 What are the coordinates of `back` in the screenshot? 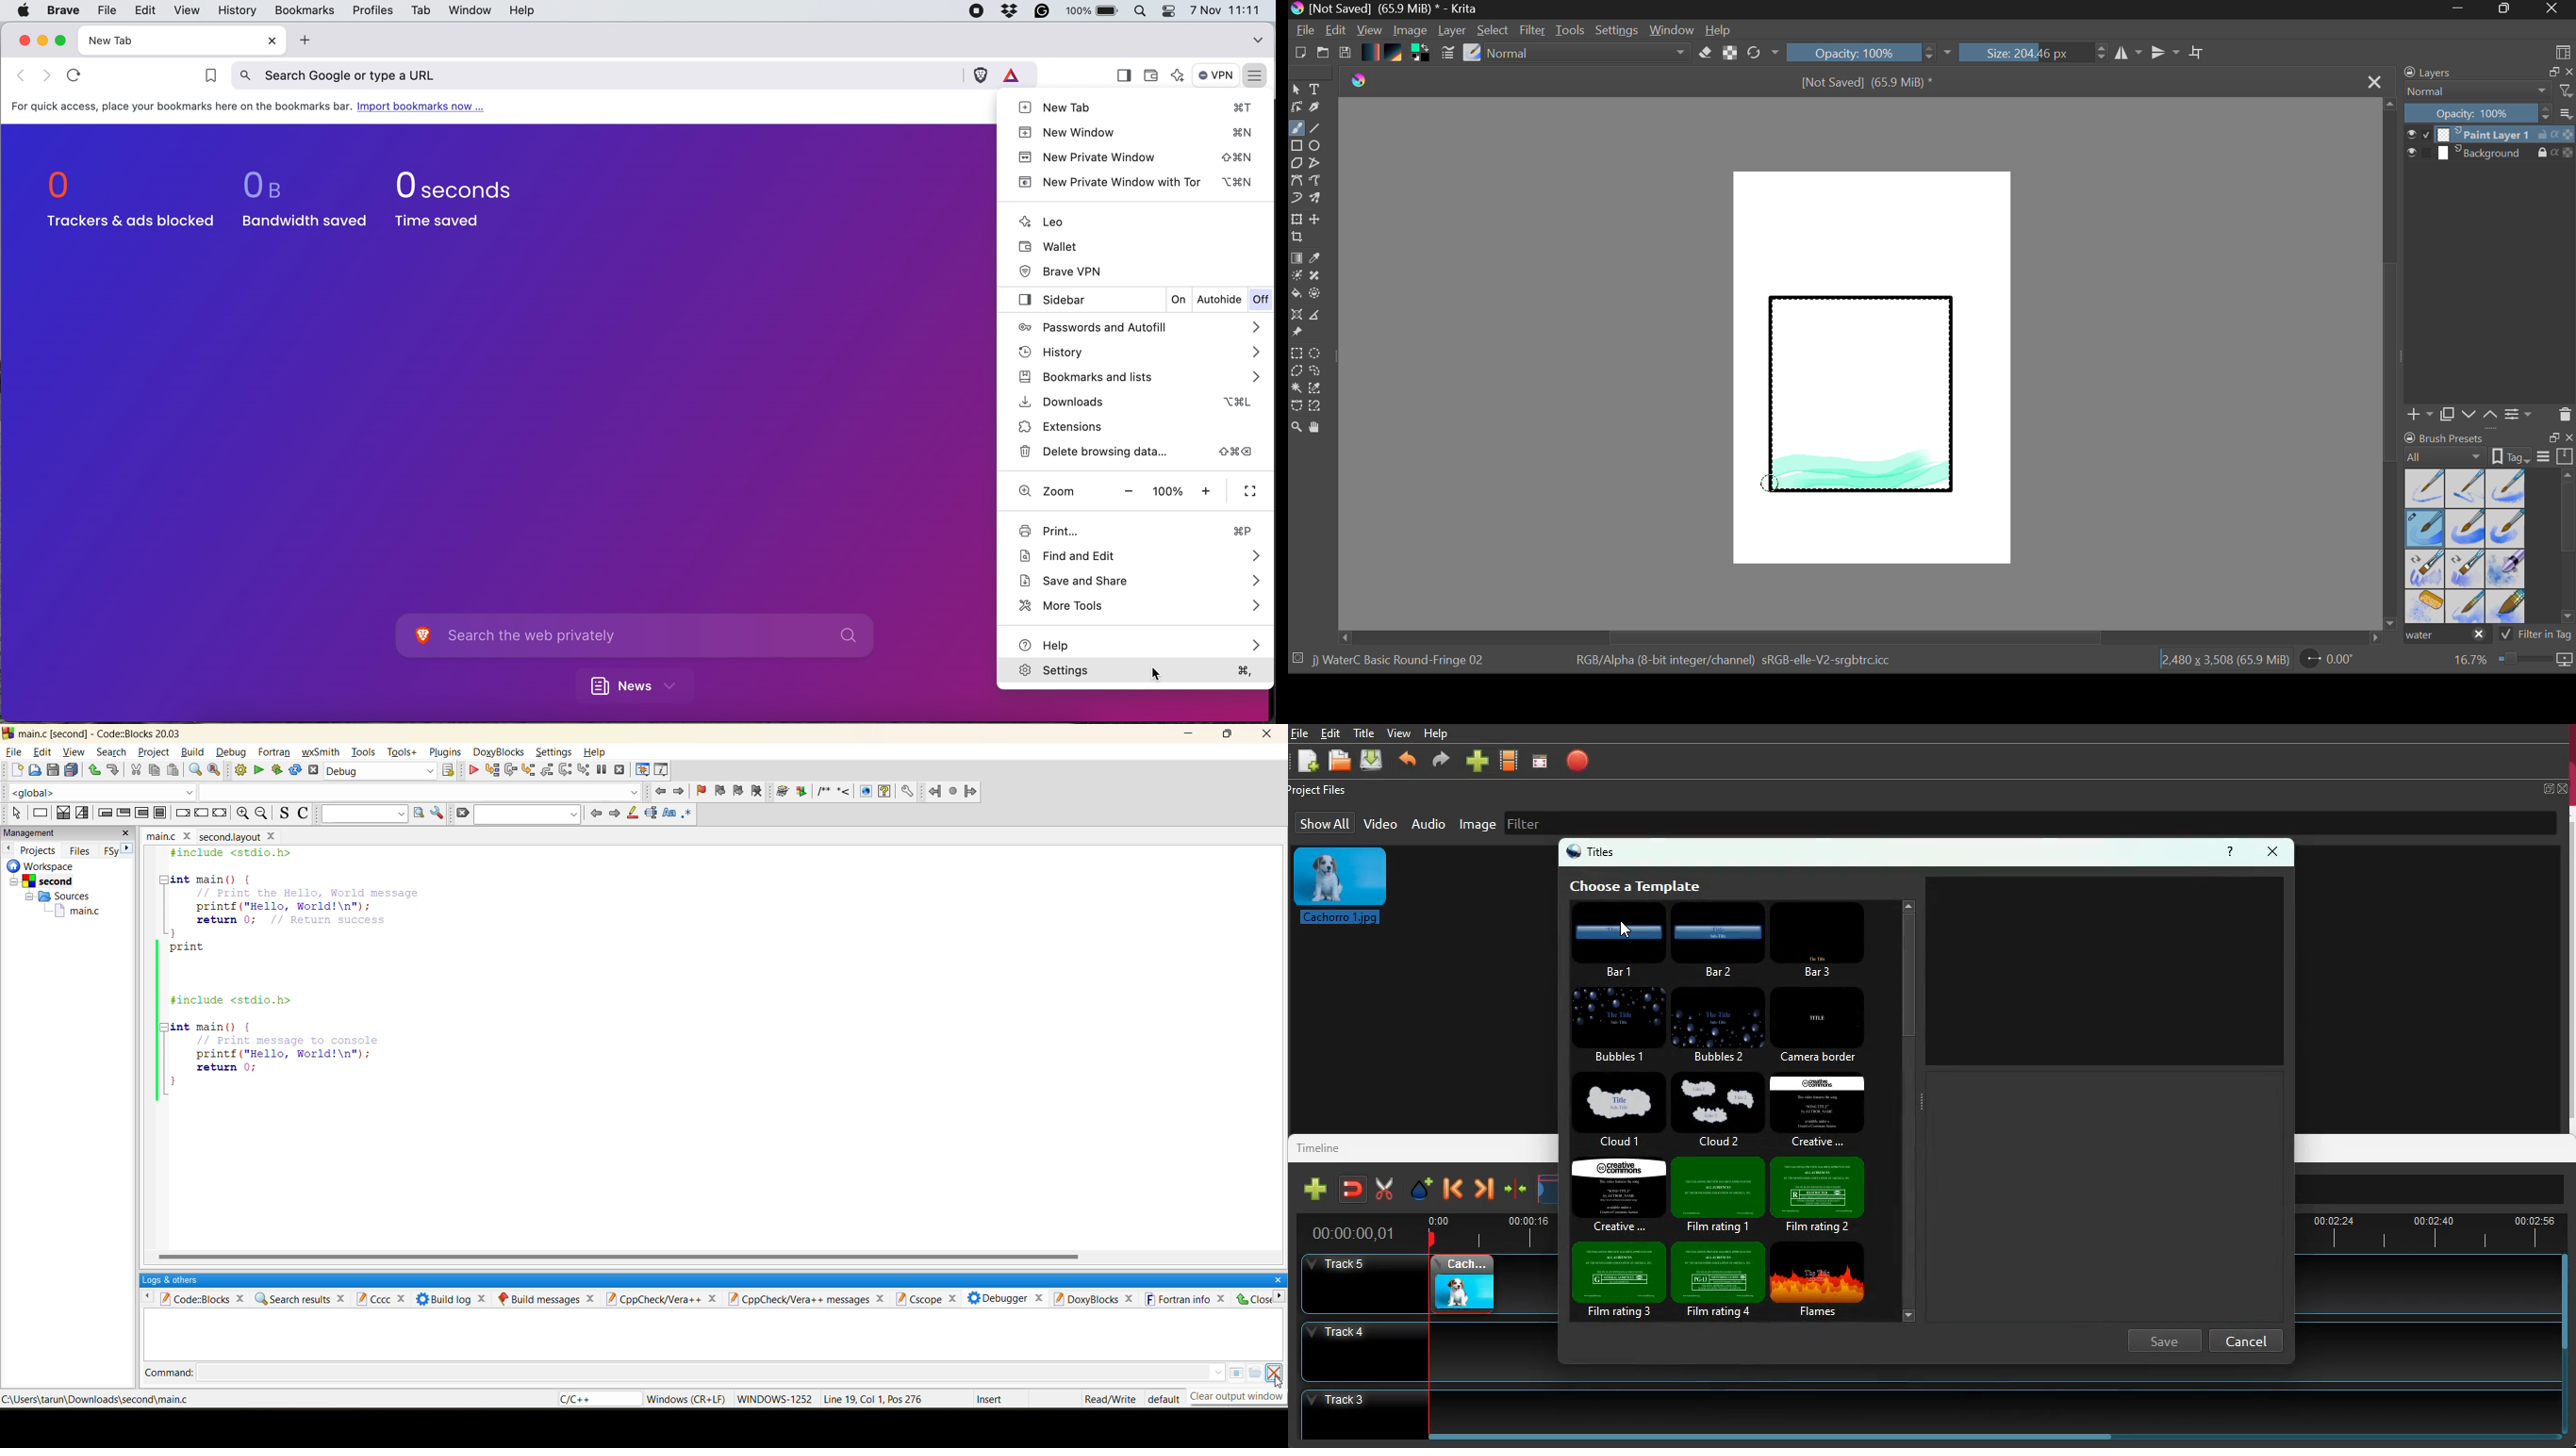 It's located at (1407, 763).